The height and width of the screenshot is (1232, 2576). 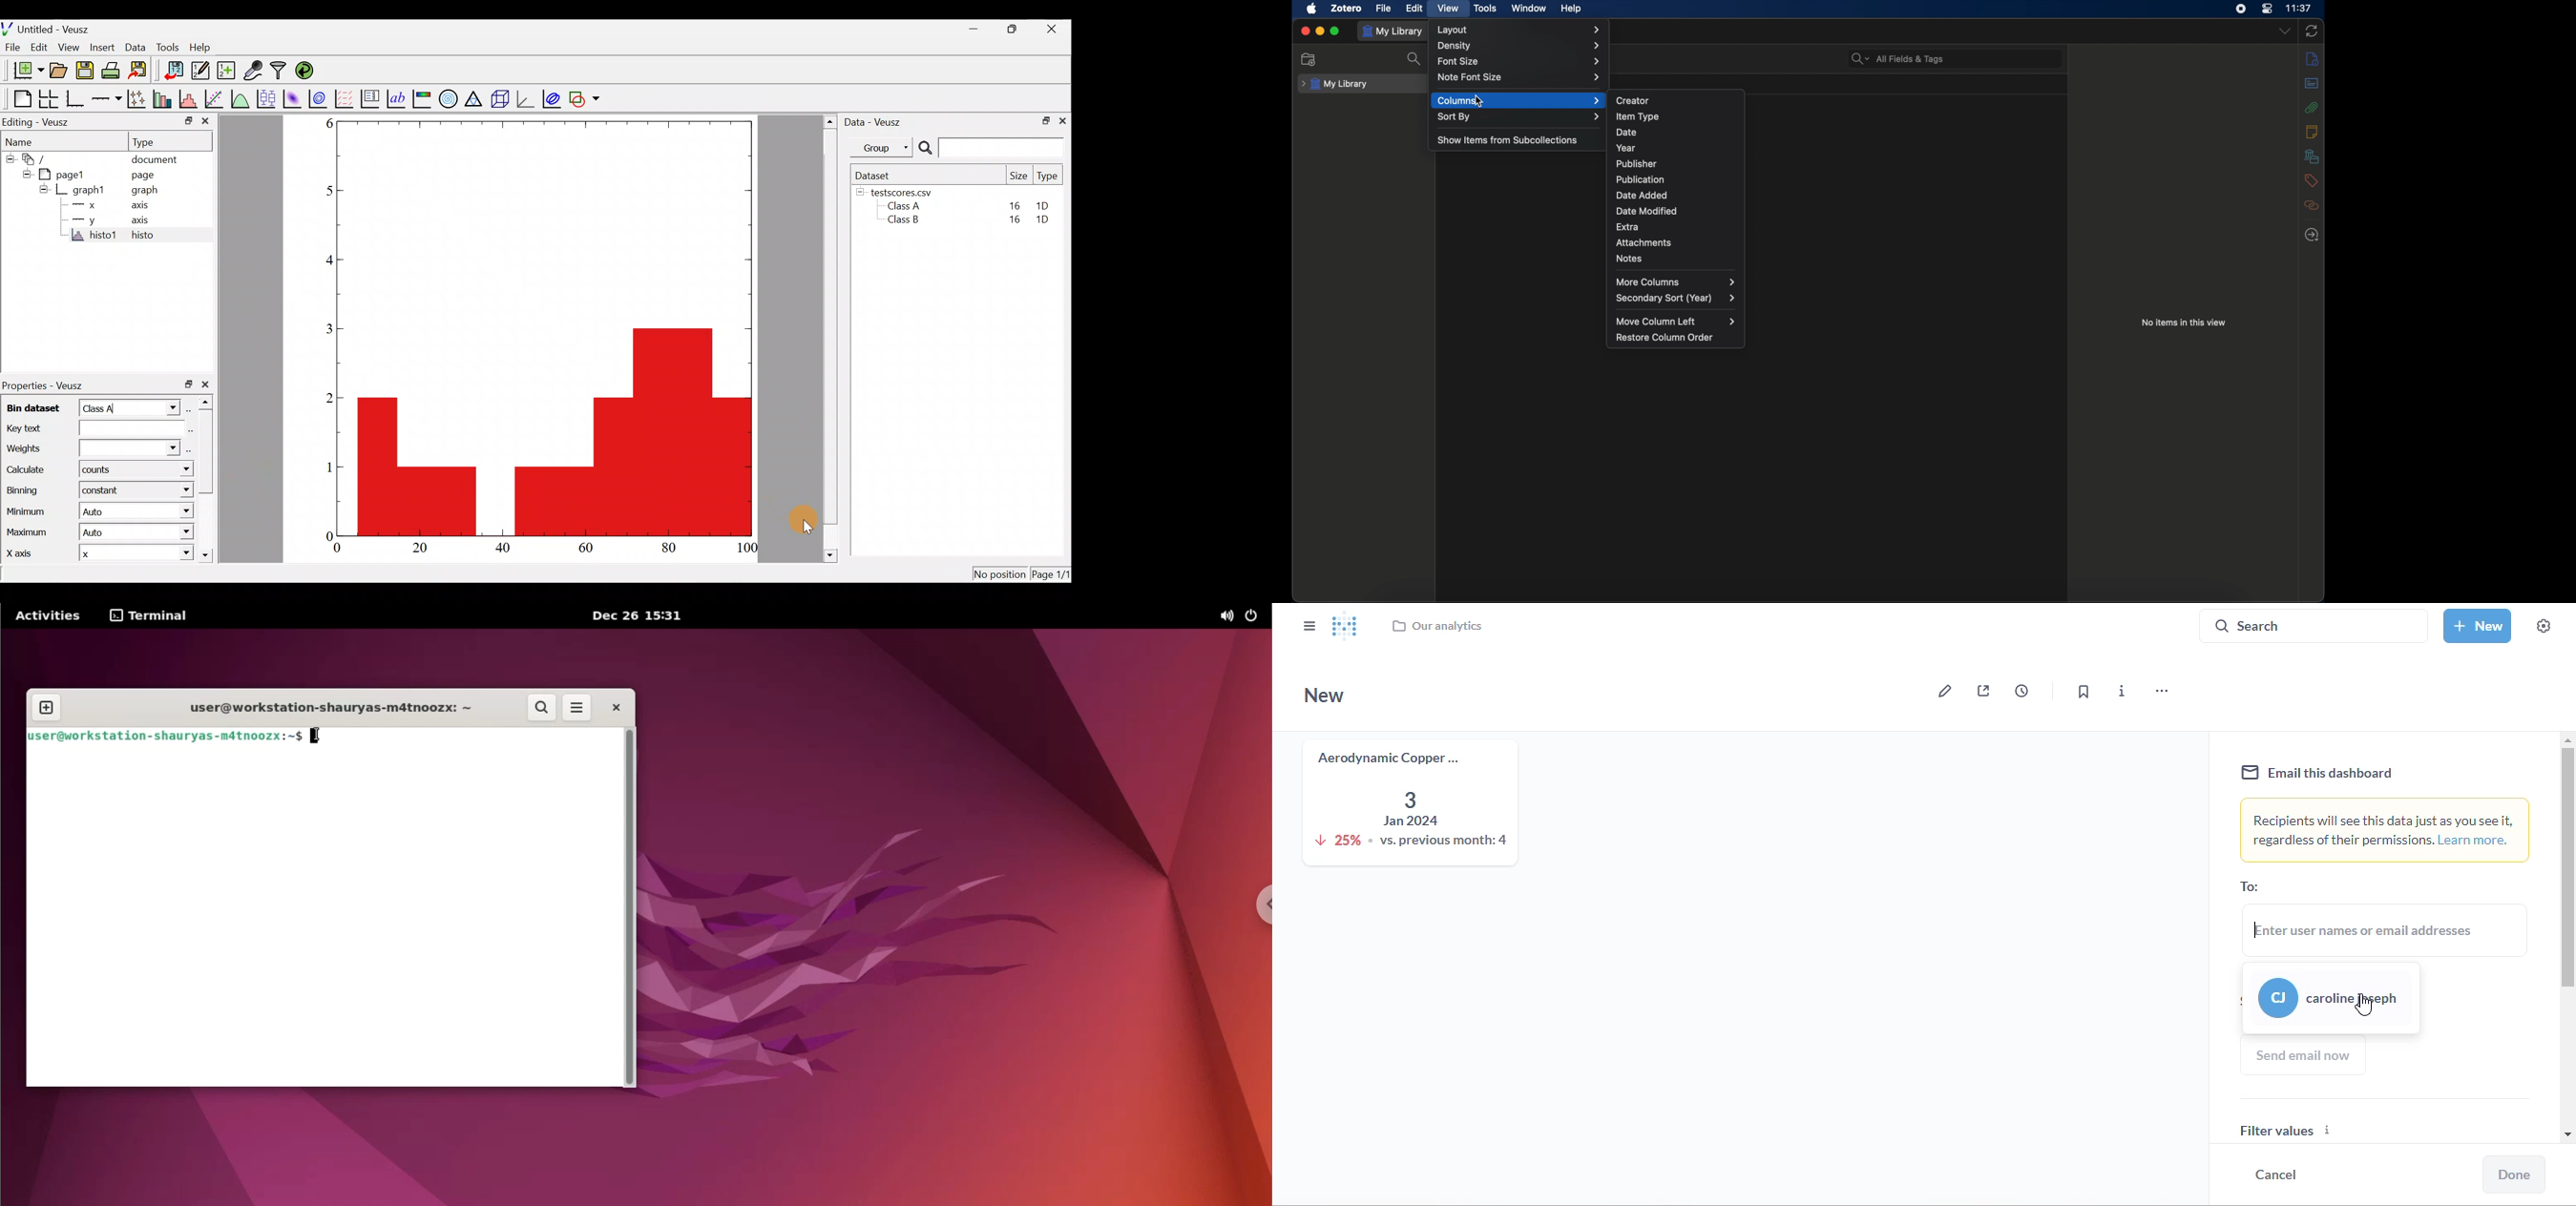 I want to click on Data - Veusz, so click(x=879, y=122).